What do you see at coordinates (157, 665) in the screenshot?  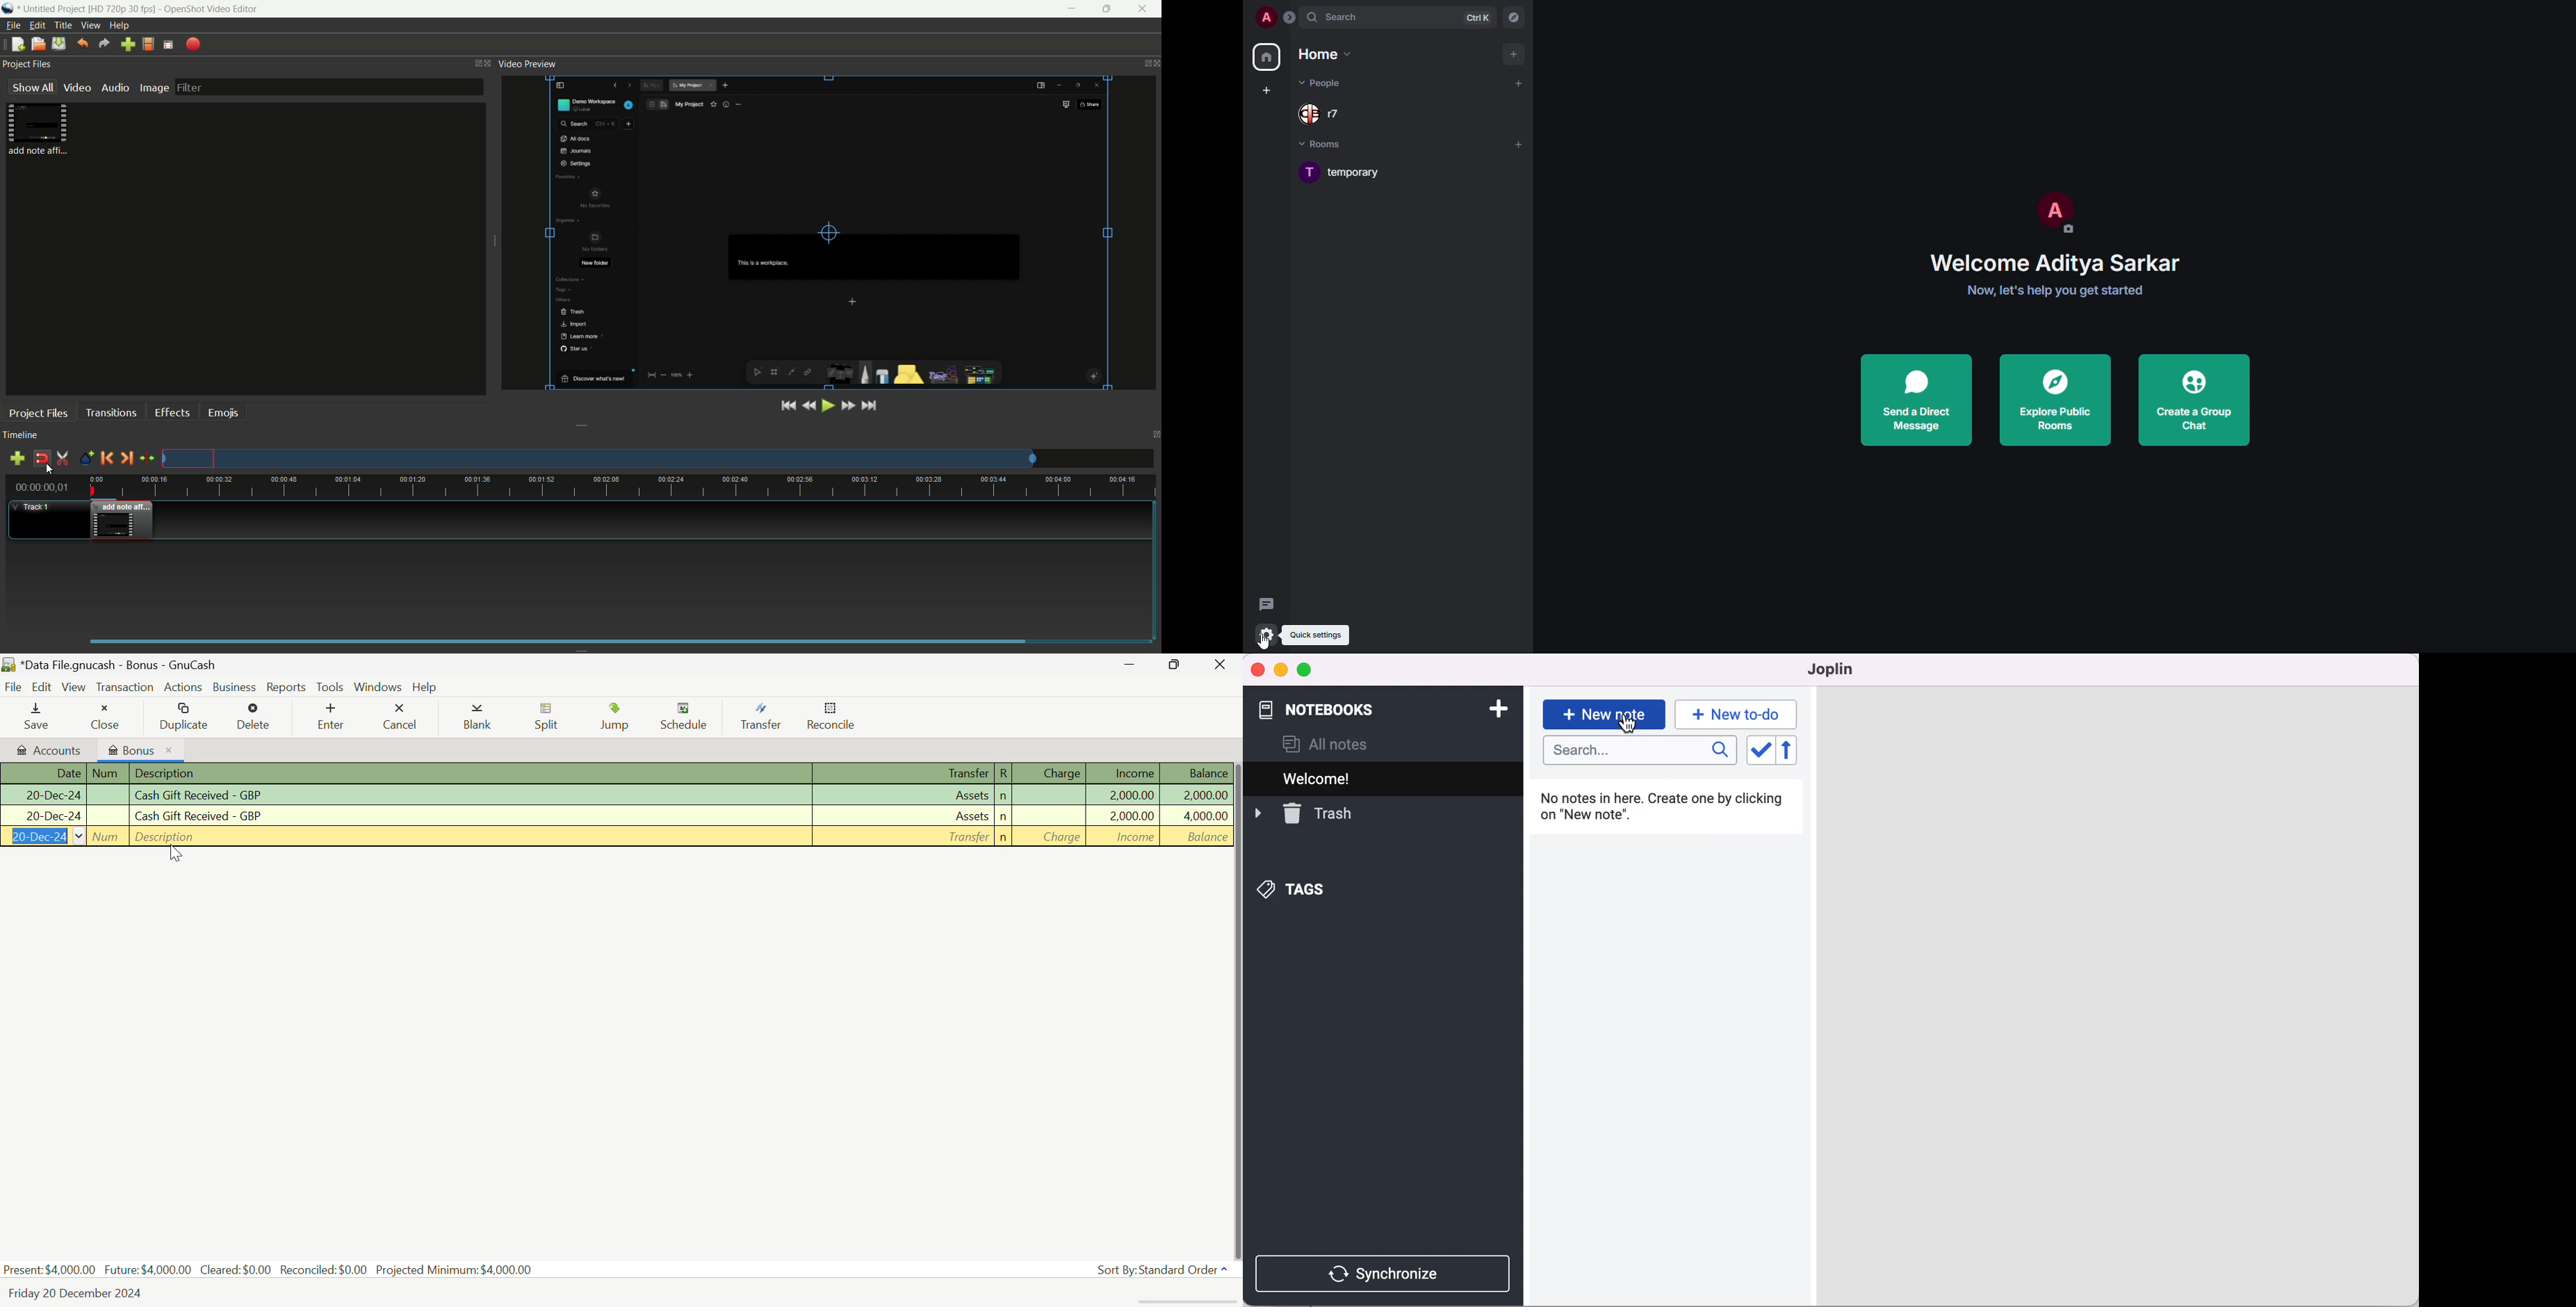 I see `Data File.gnucash - Bonus - GnuCash` at bounding box center [157, 665].